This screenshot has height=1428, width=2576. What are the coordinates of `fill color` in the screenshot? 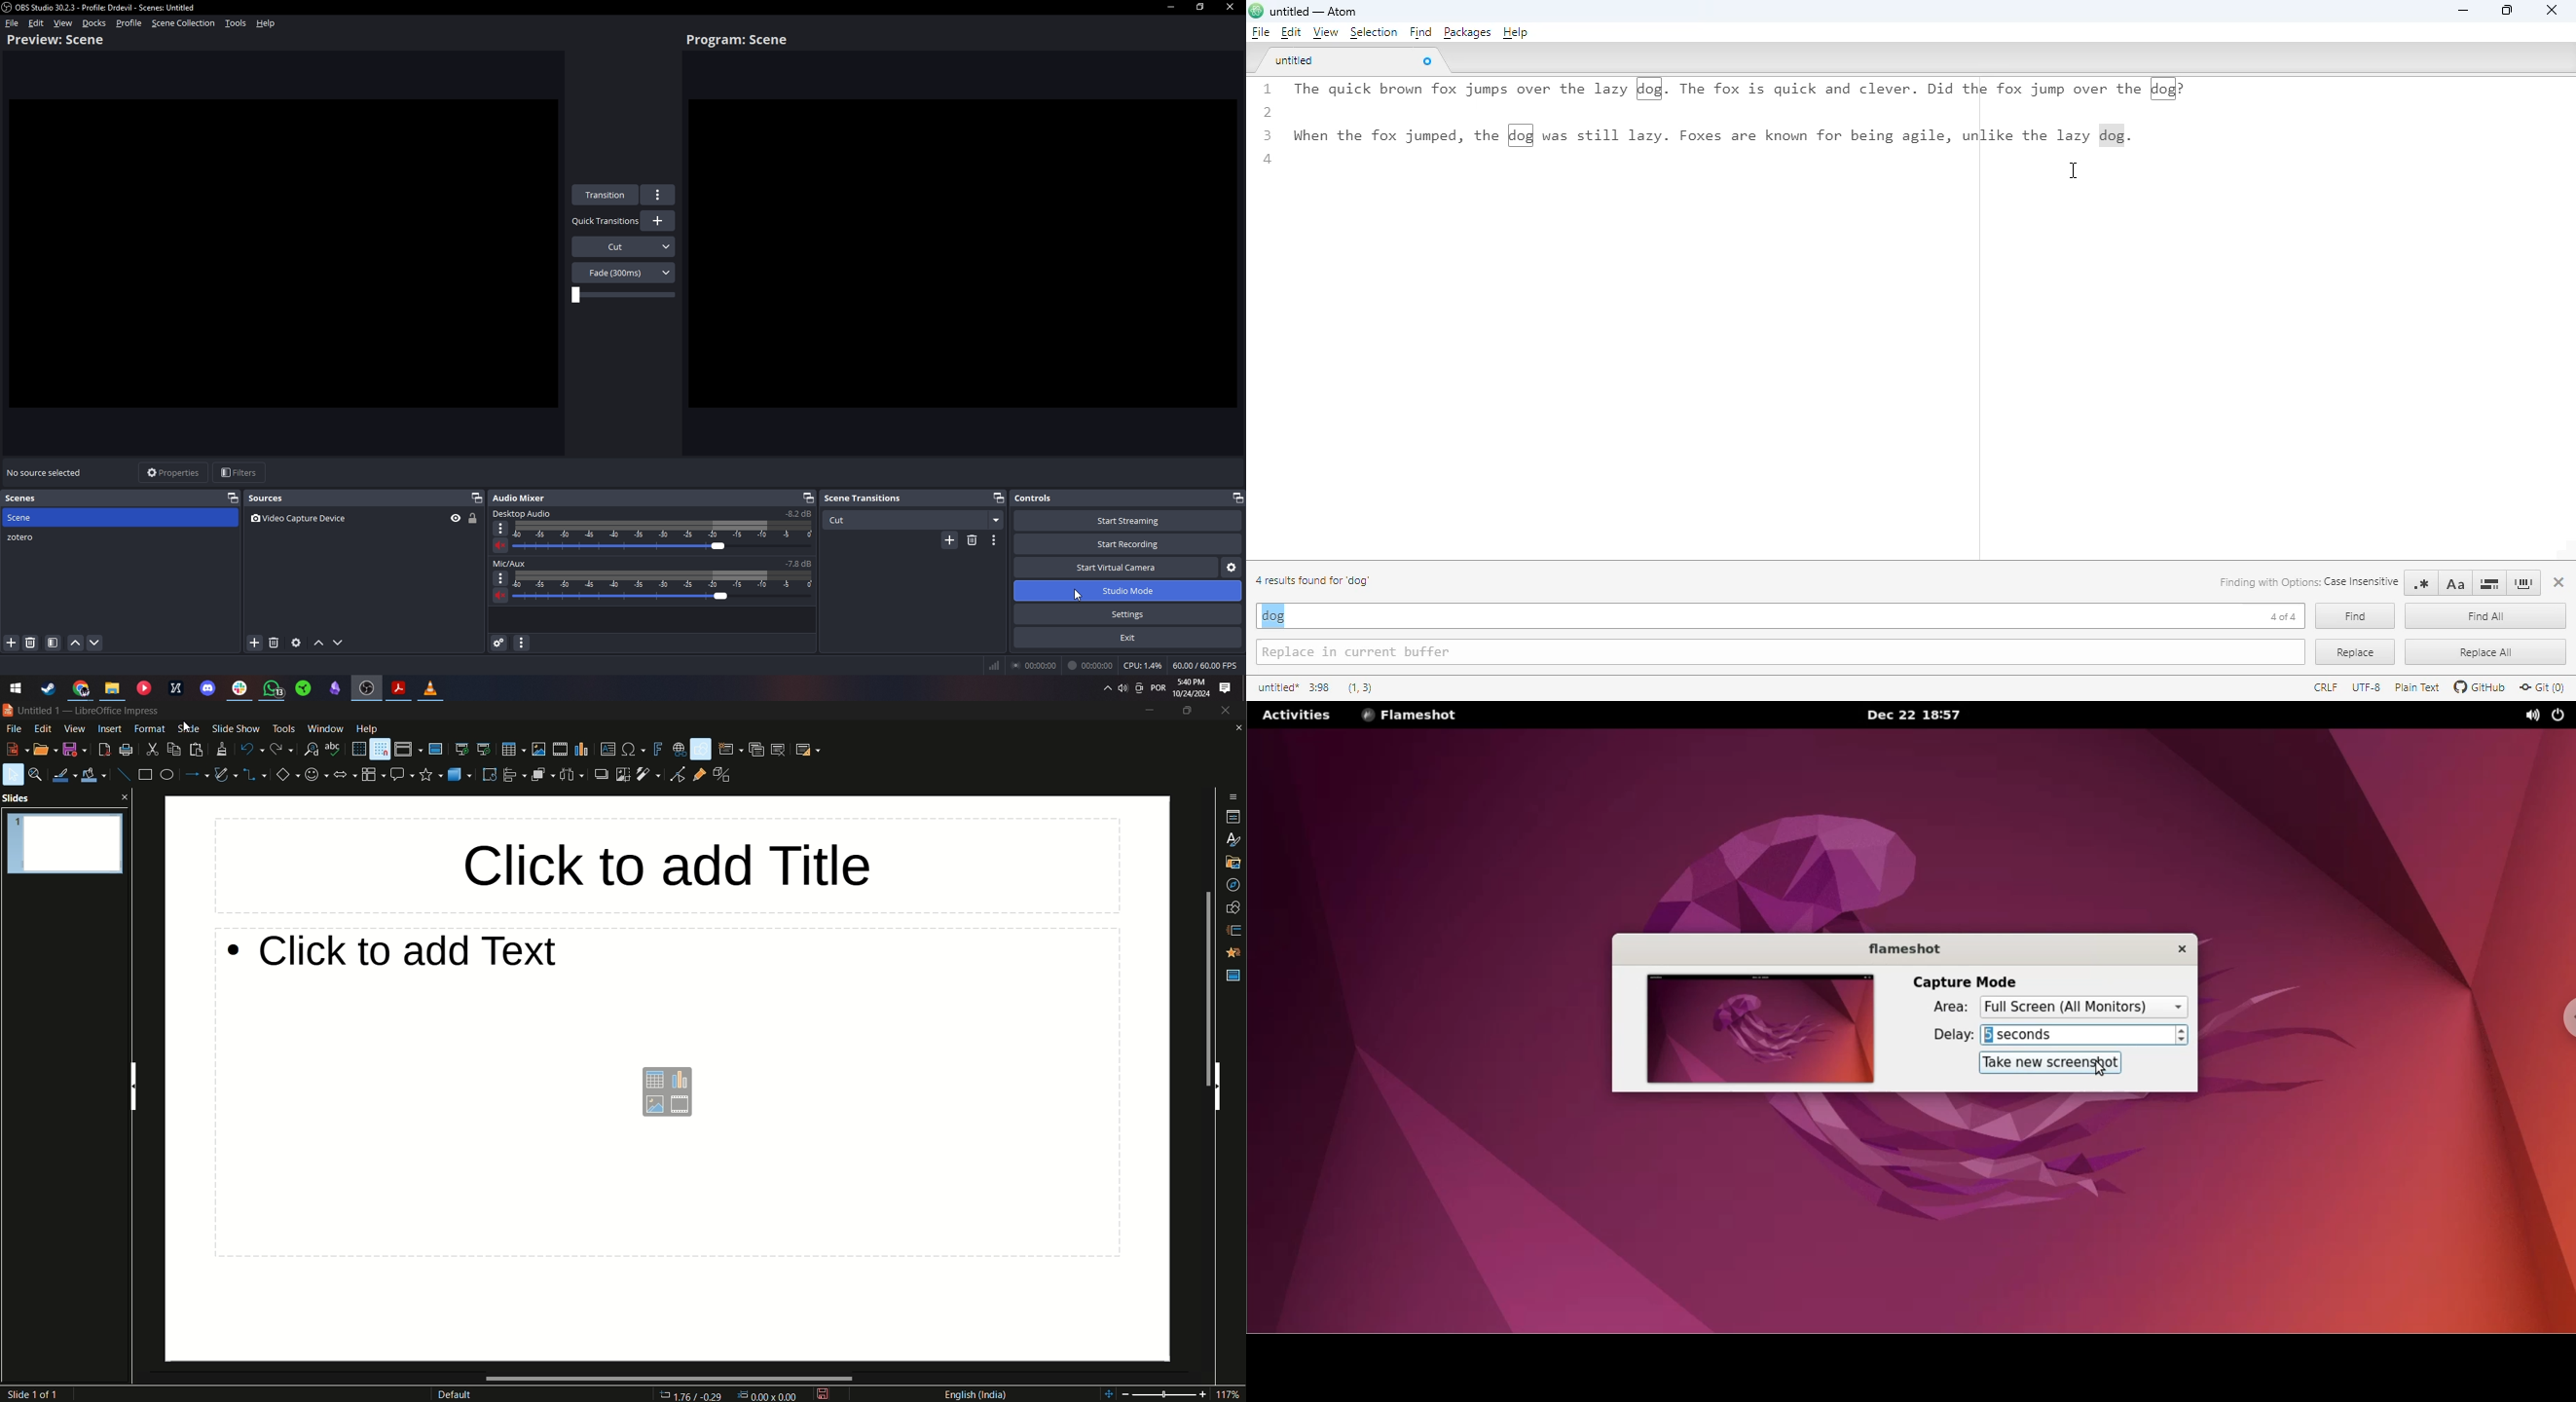 It's located at (94, 775).